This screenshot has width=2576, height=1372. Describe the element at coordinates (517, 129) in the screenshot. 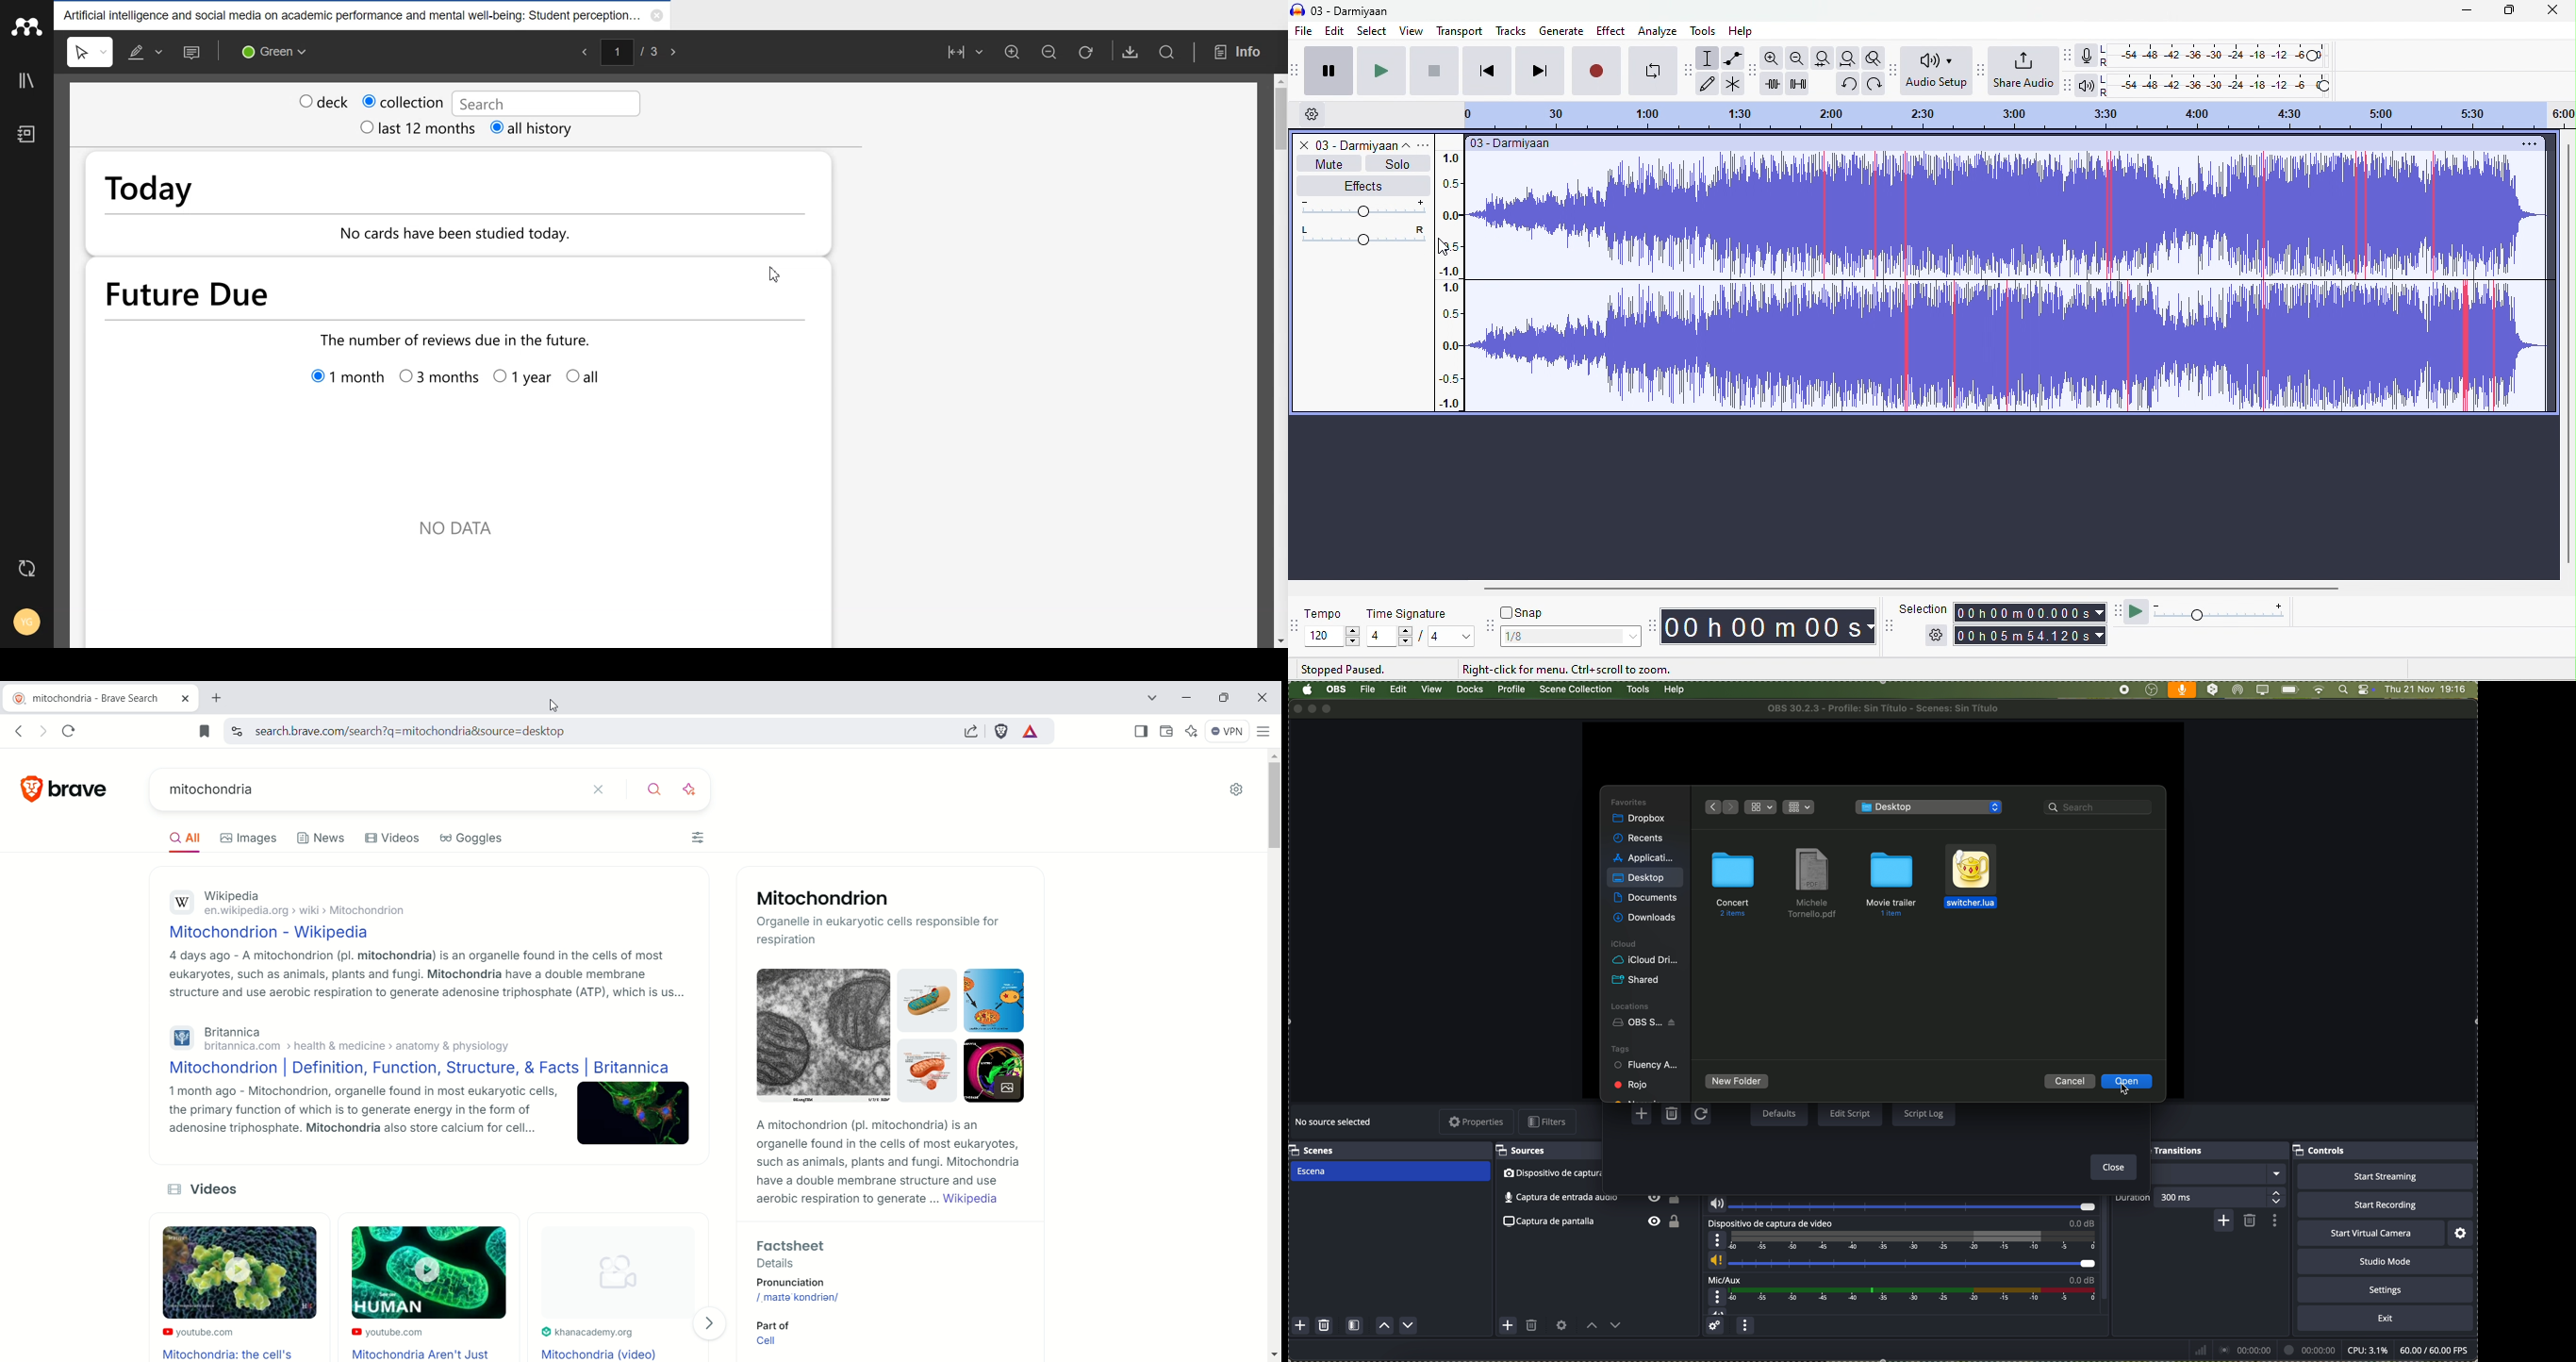

I see `all history` at that location.